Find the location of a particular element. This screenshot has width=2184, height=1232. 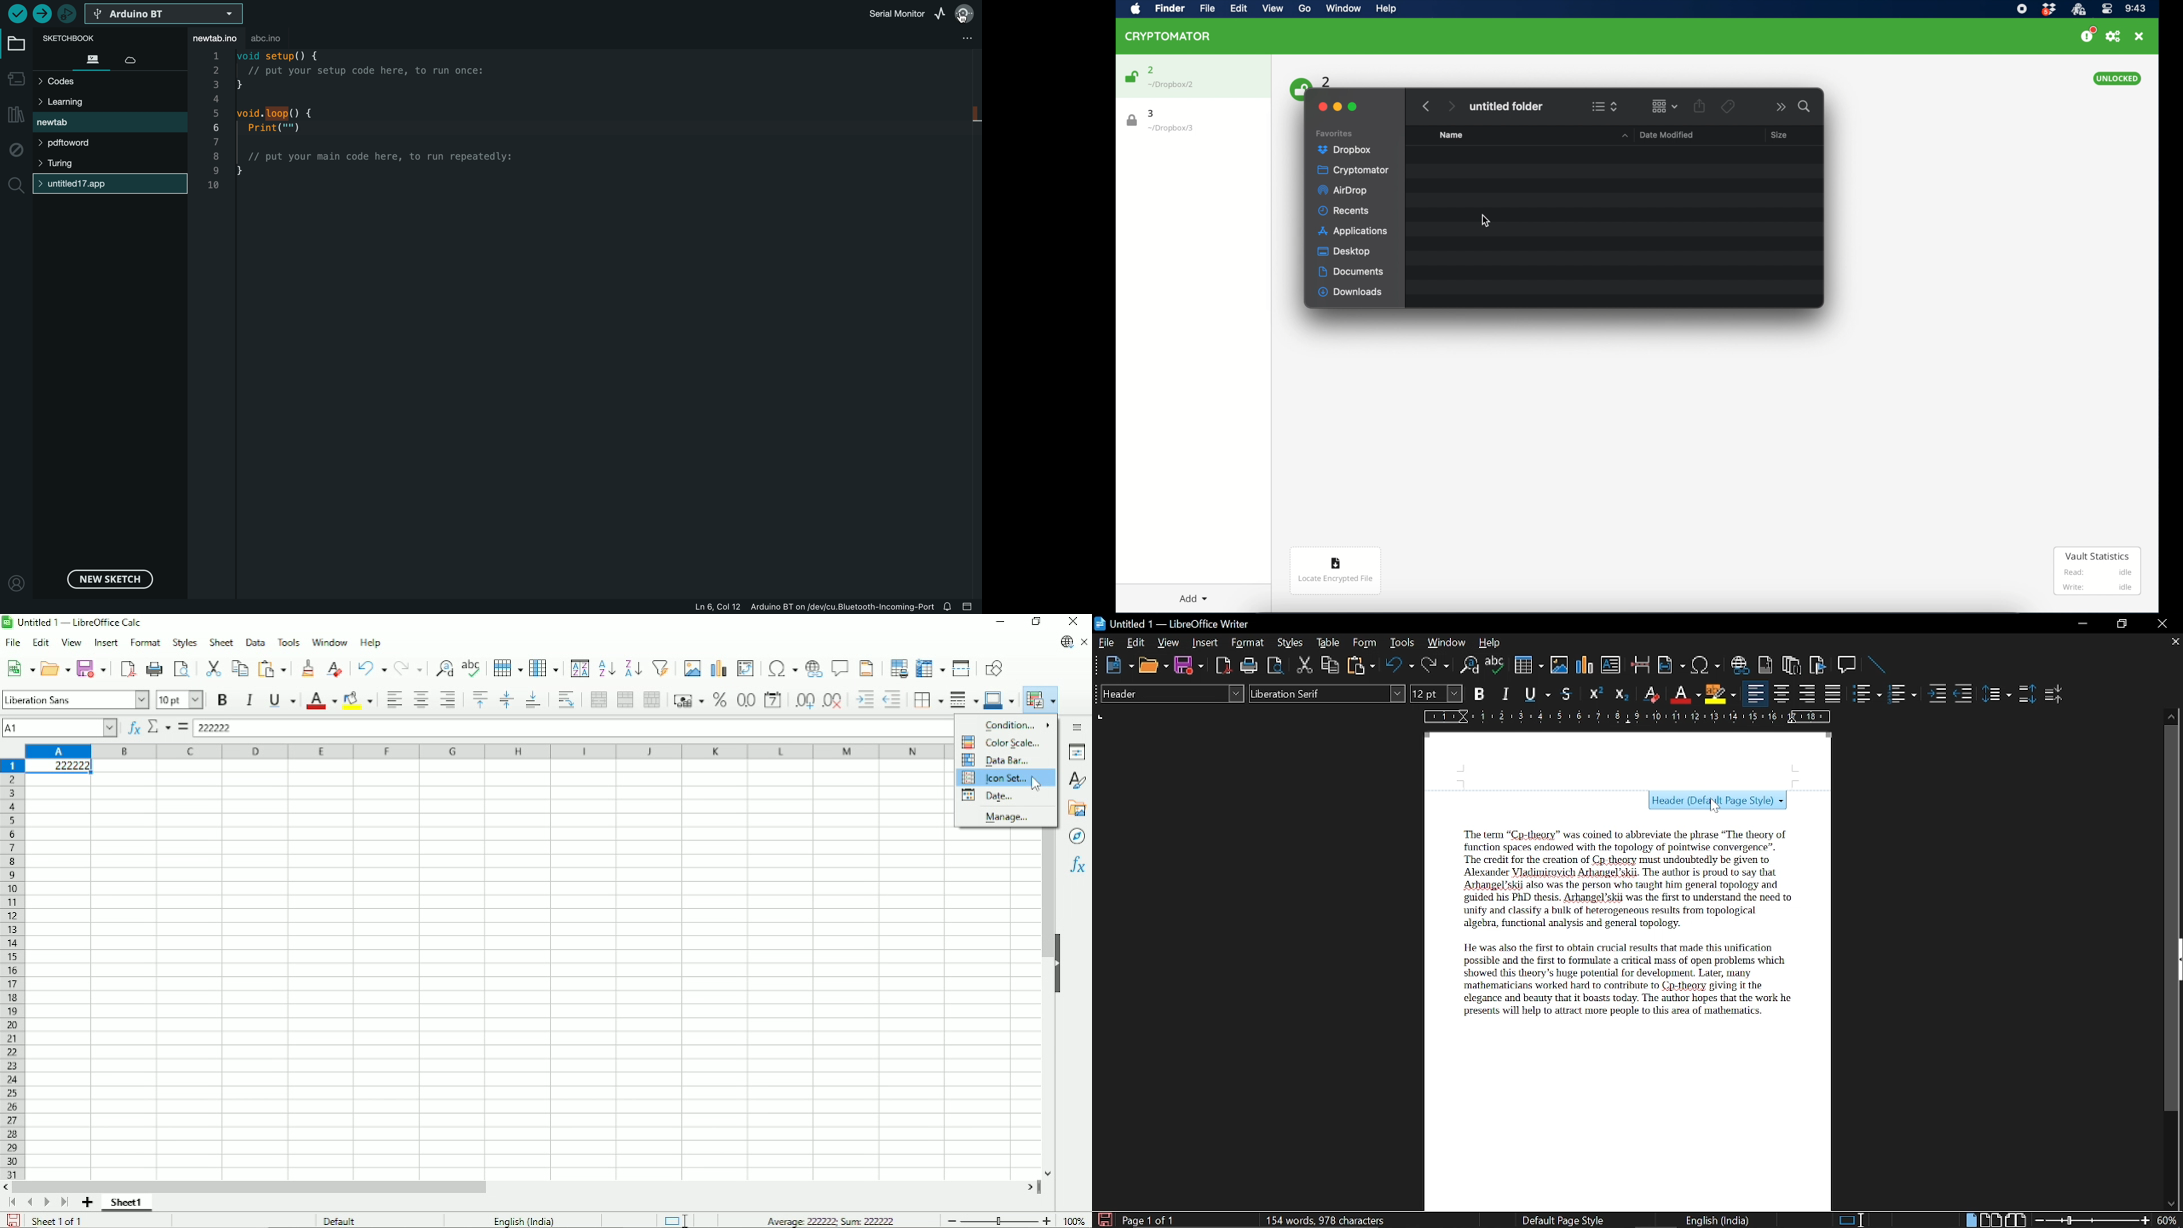

Row is located at coordinates (507, 666).